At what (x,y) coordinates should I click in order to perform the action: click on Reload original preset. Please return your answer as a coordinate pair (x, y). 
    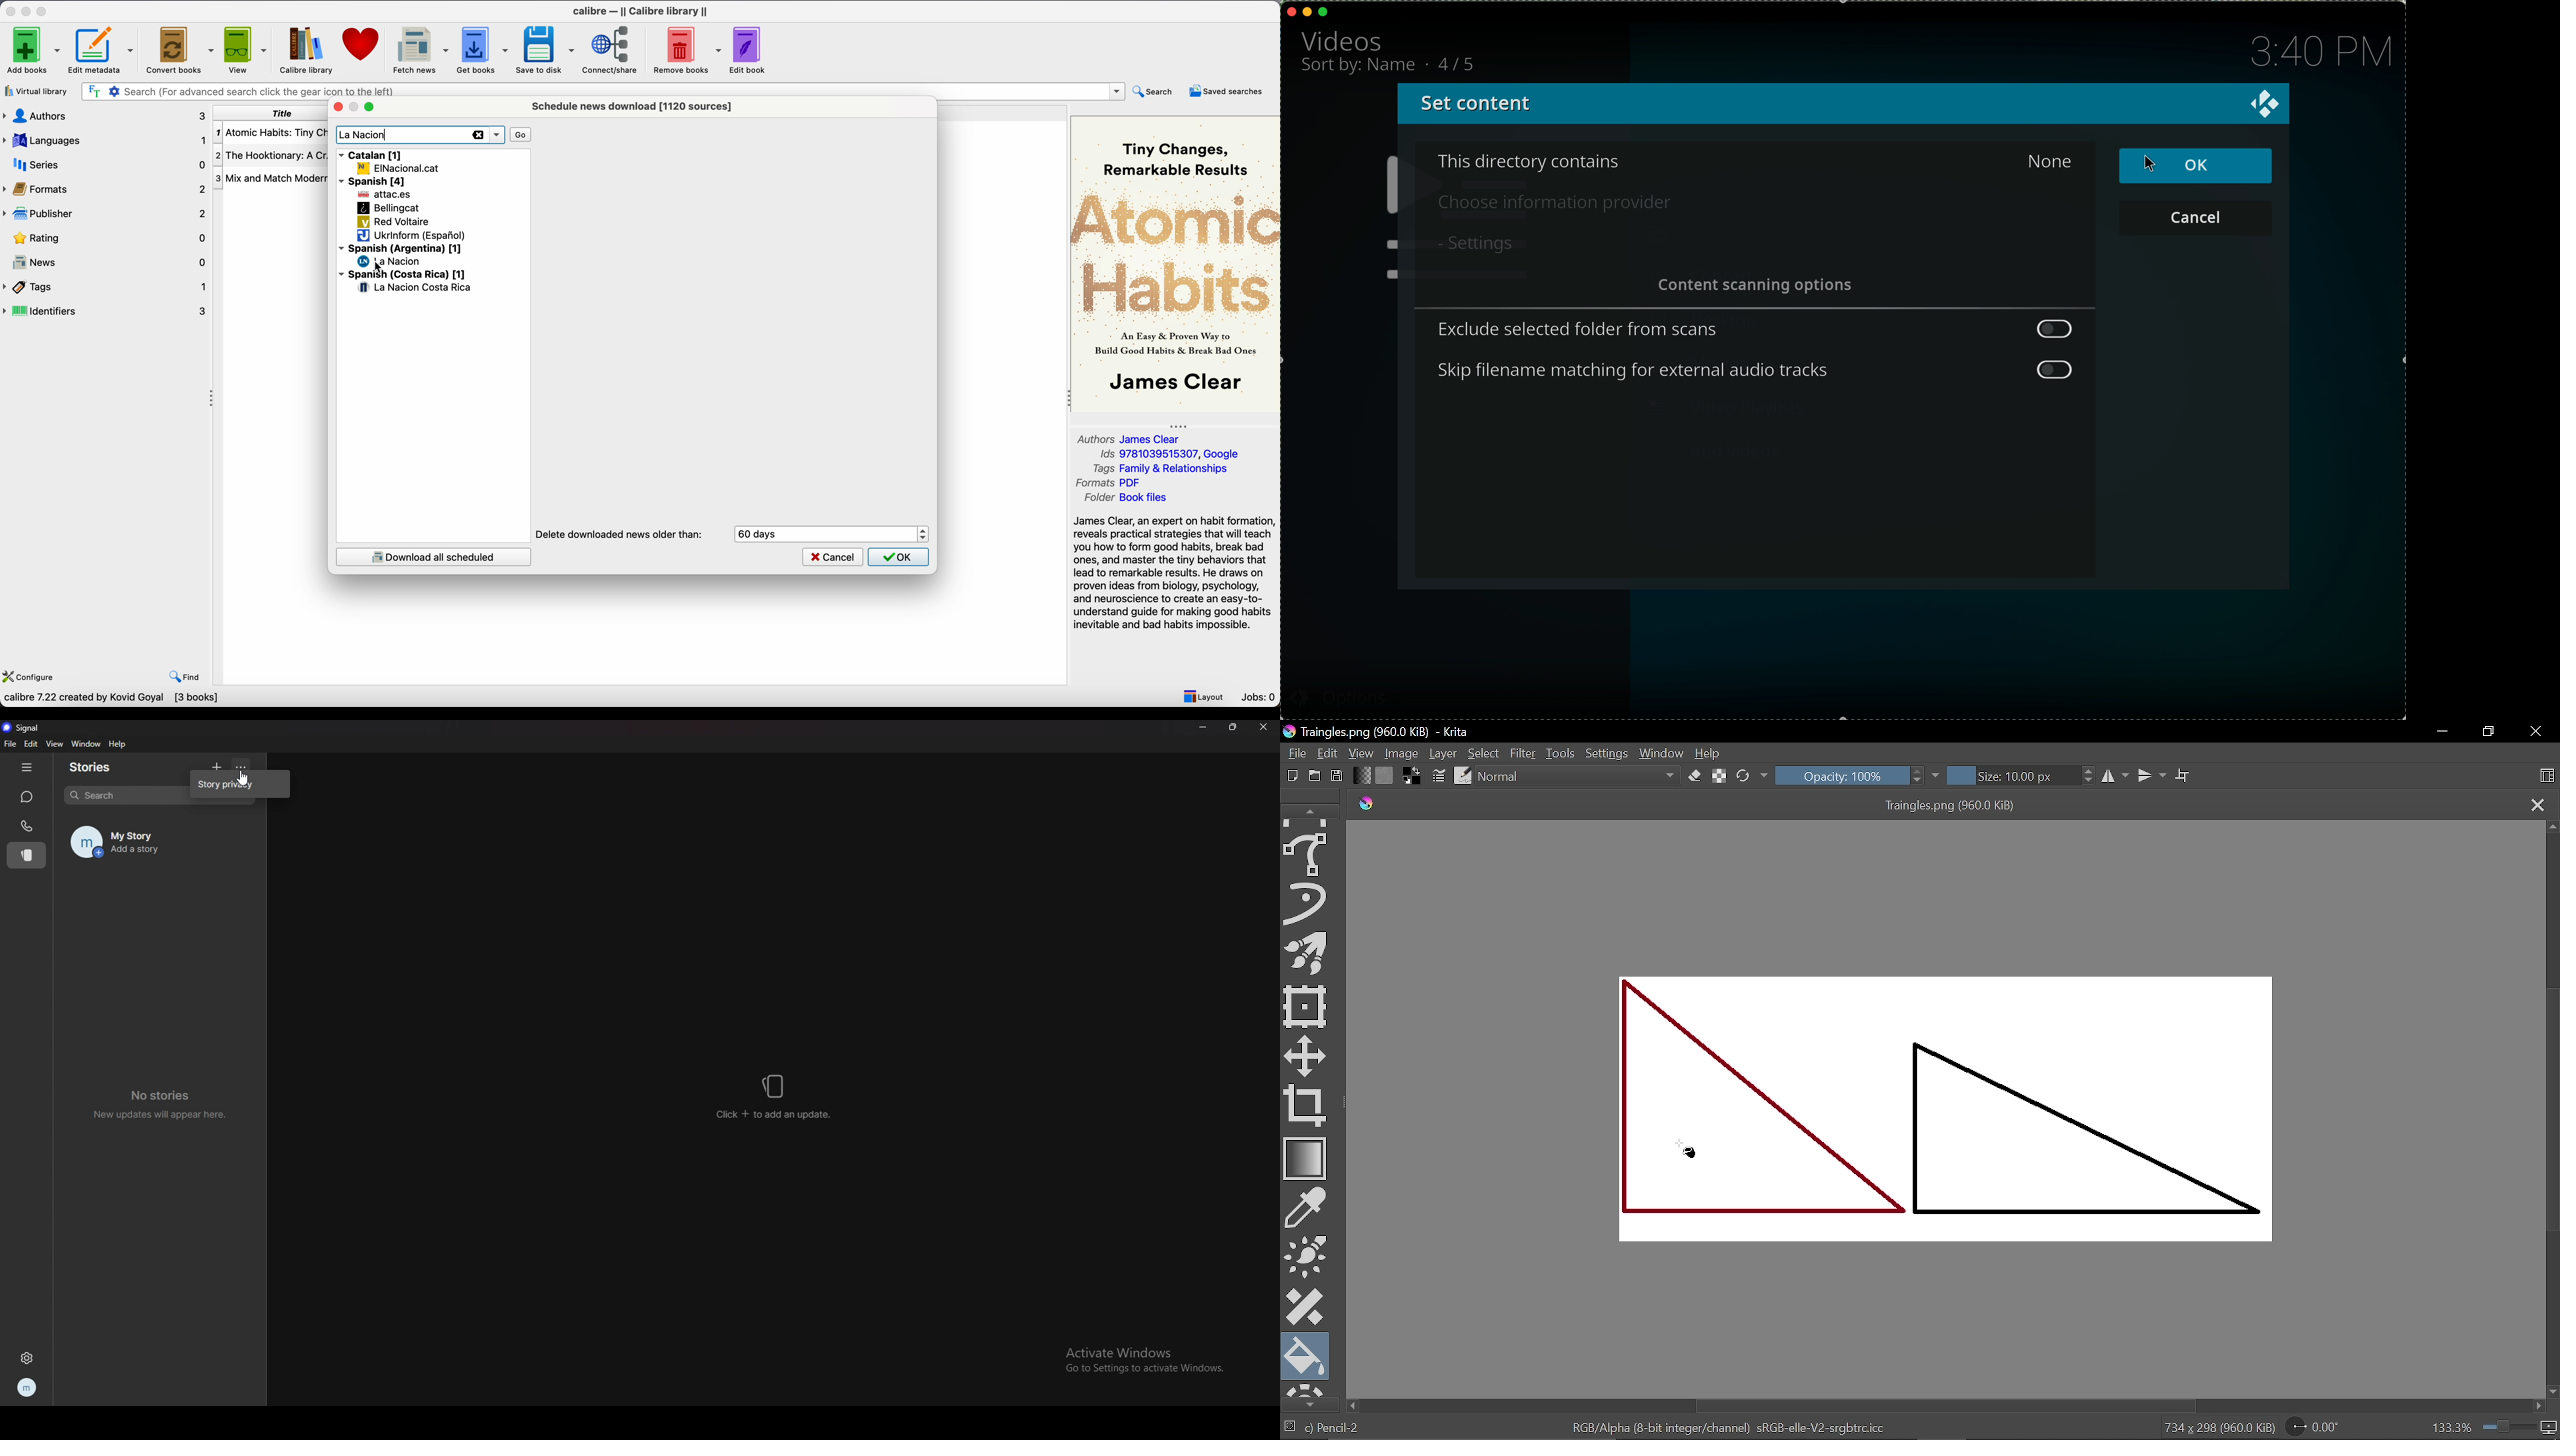
    Looking at the image, I should click on (1744, 776).